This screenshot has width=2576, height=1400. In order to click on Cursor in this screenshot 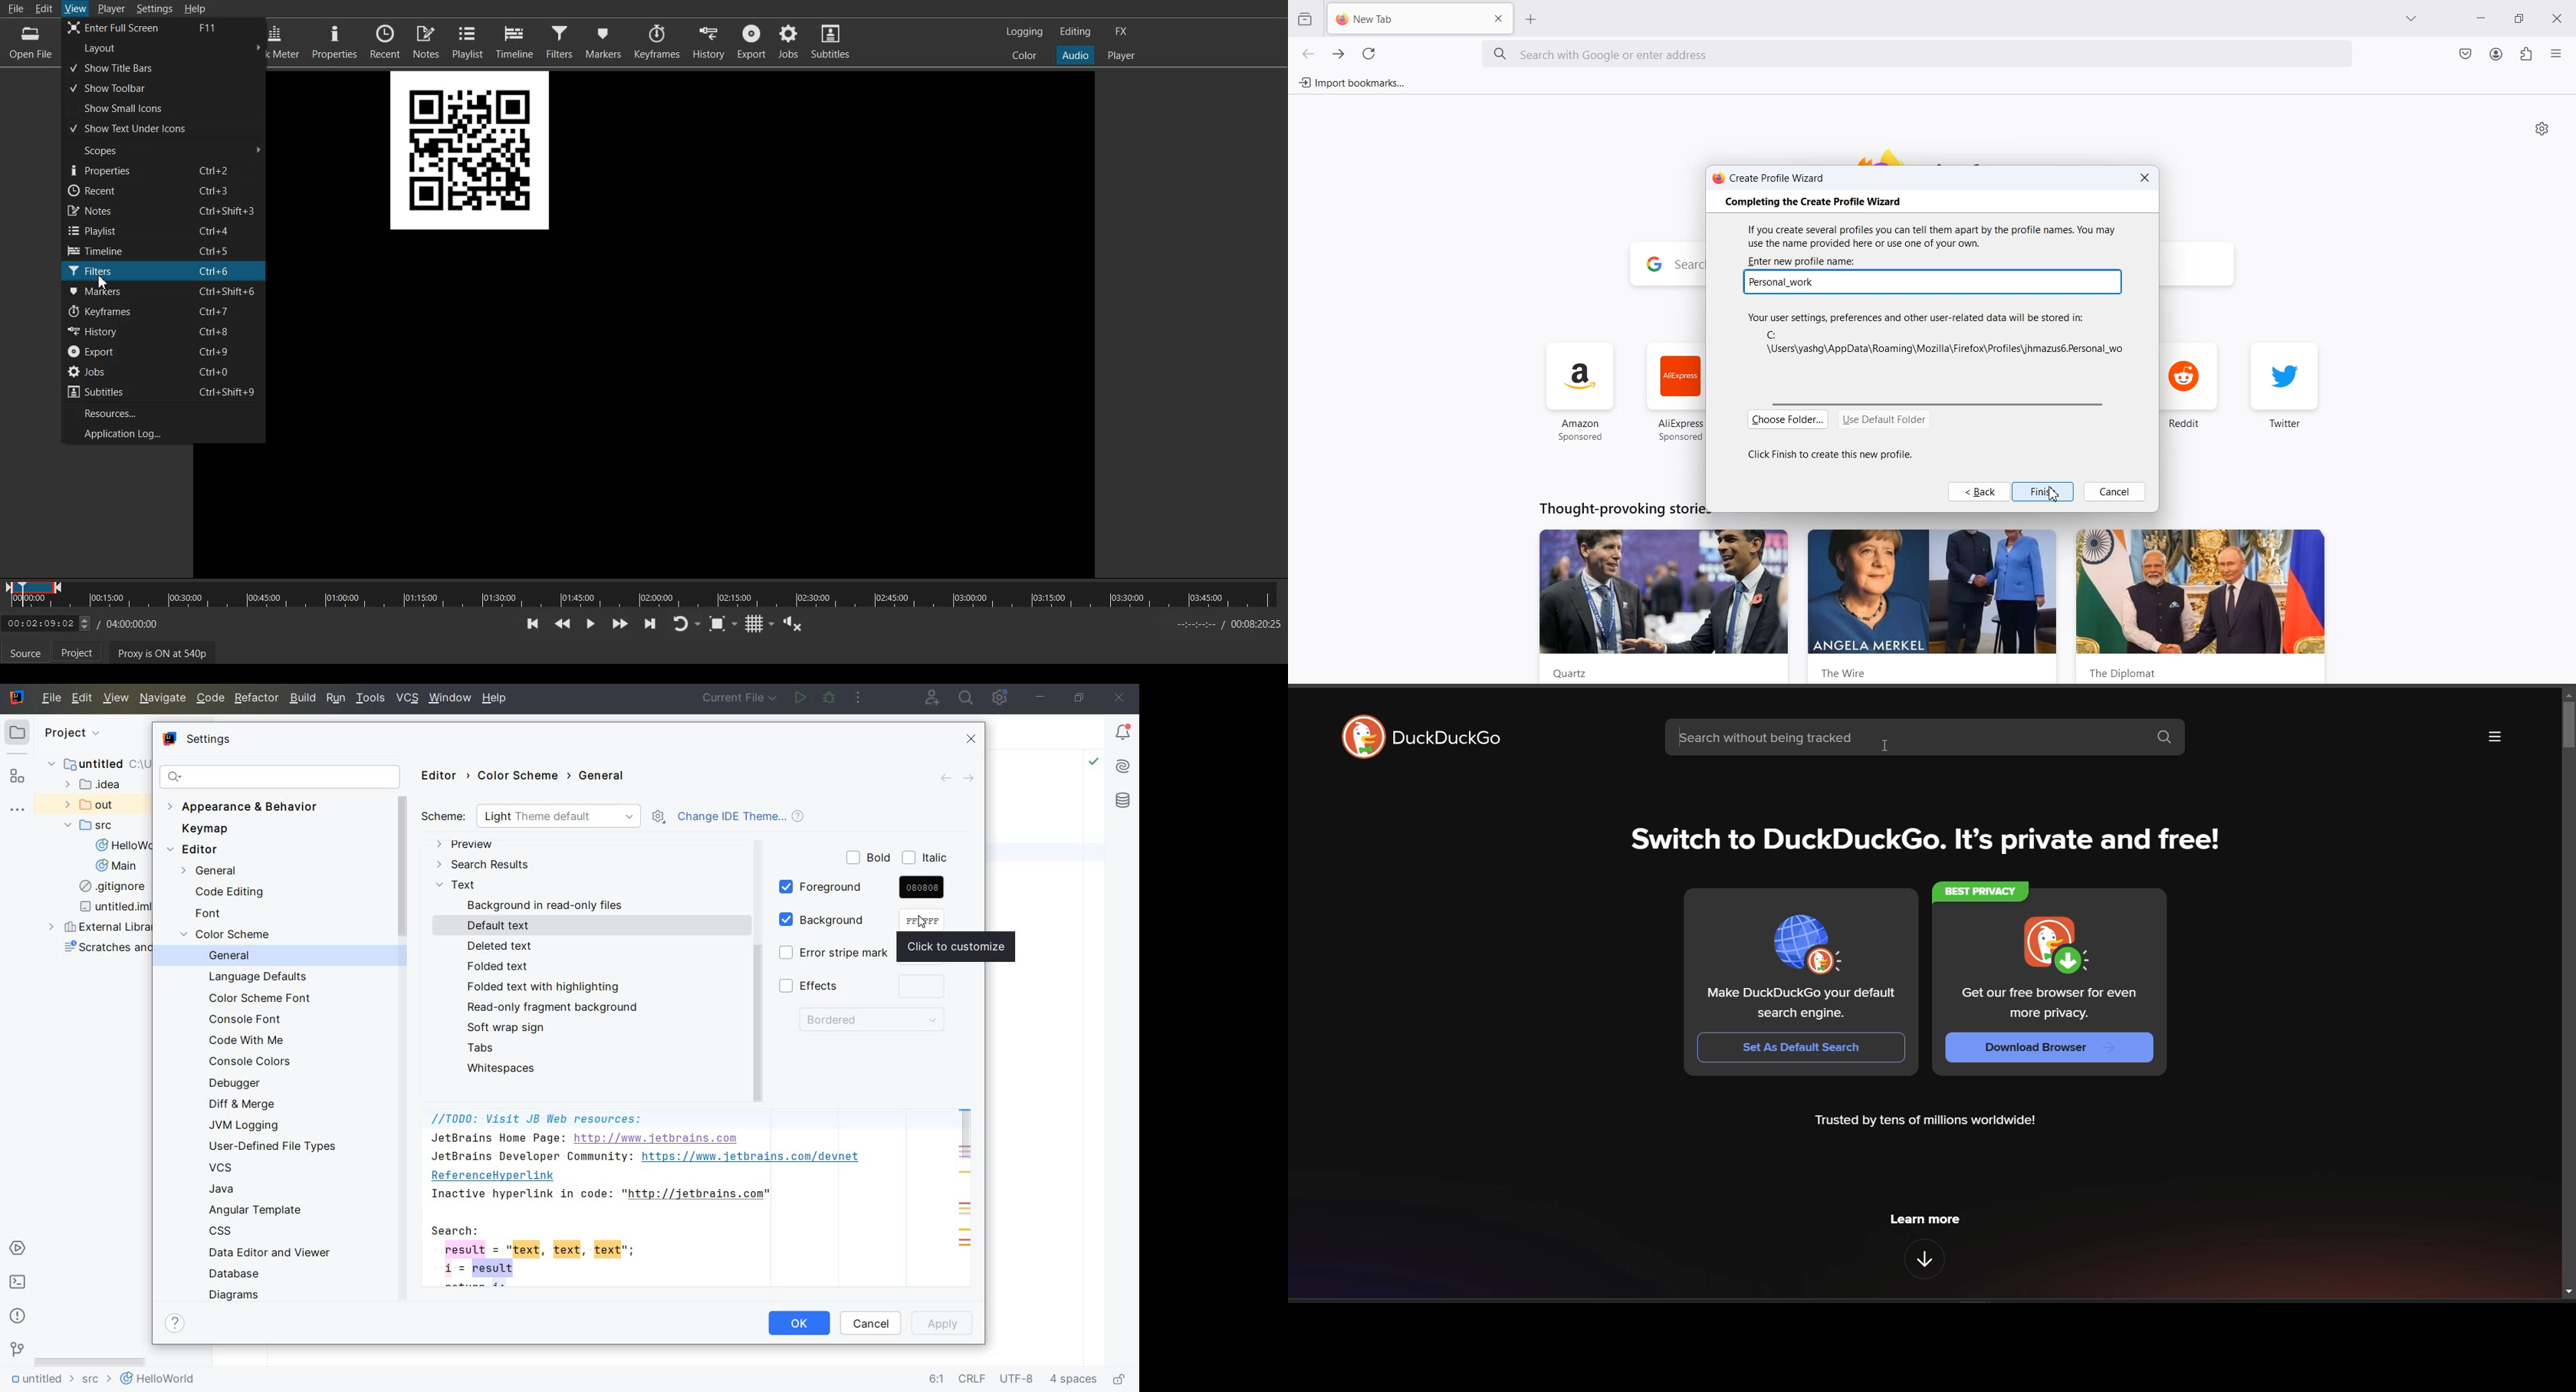, I will do `click(2053, 495)`.